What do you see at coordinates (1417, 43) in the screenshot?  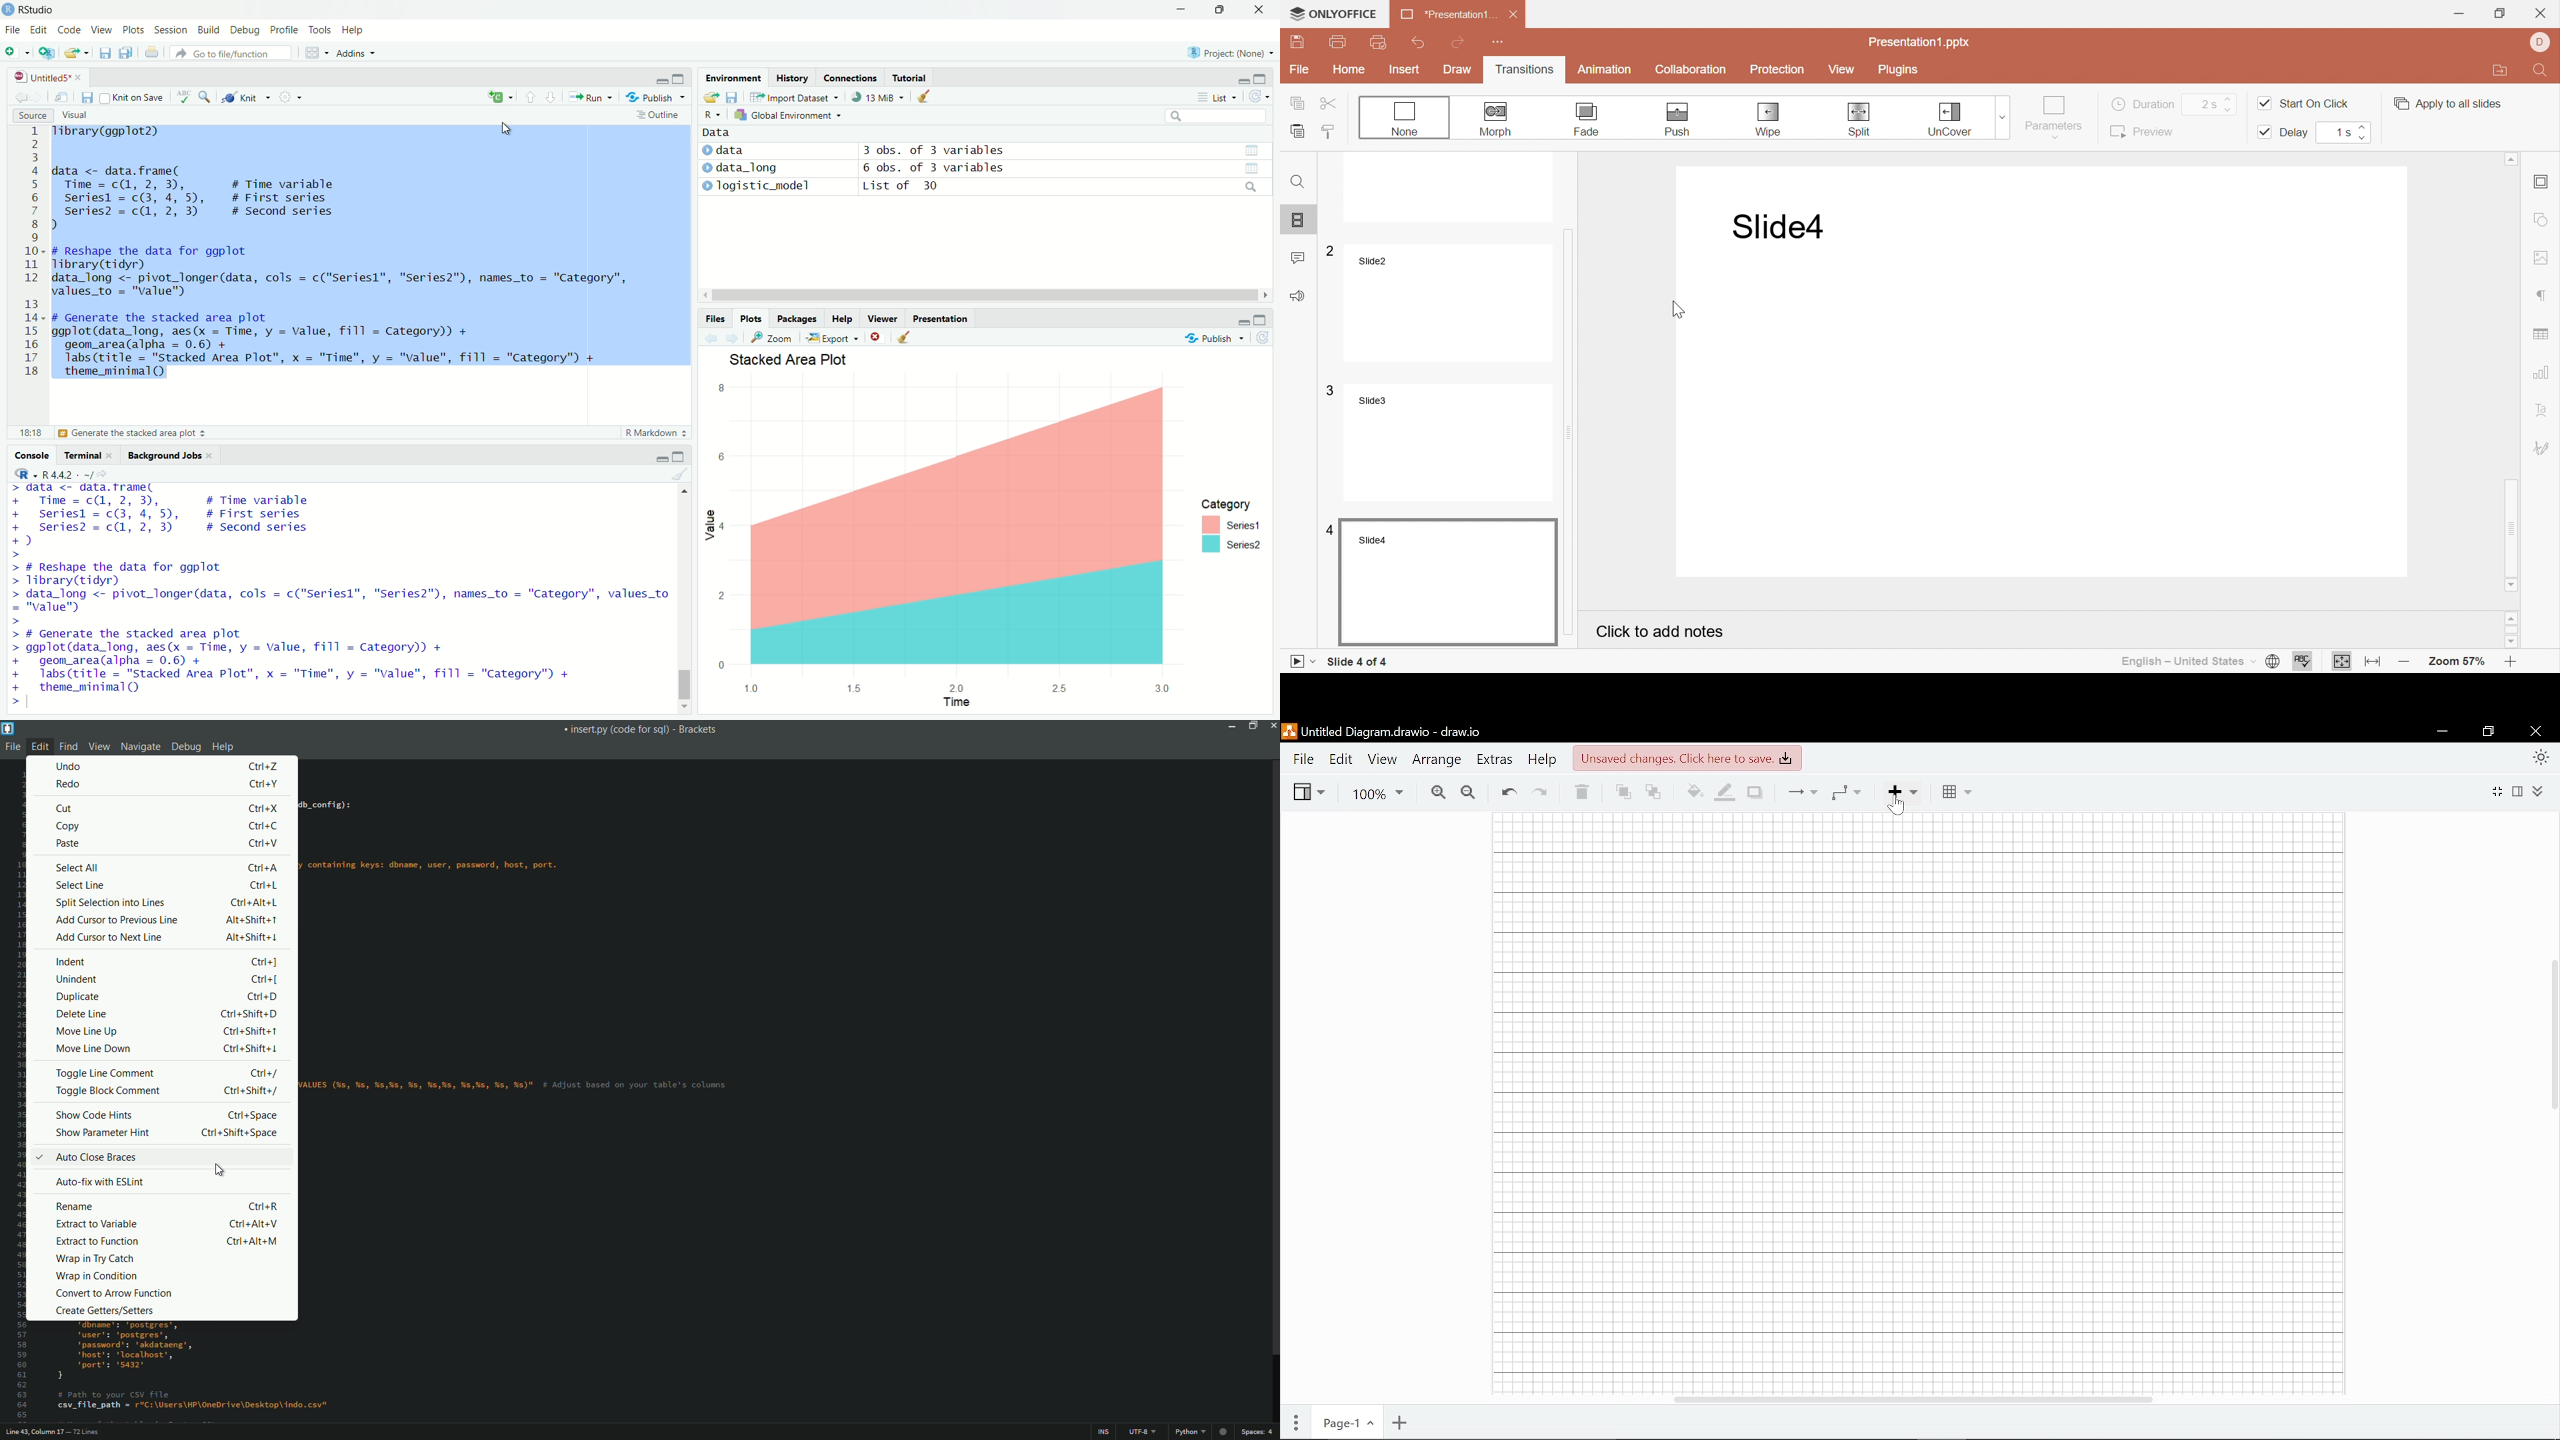 I see `Undo` at bounding box center [1417, 43].